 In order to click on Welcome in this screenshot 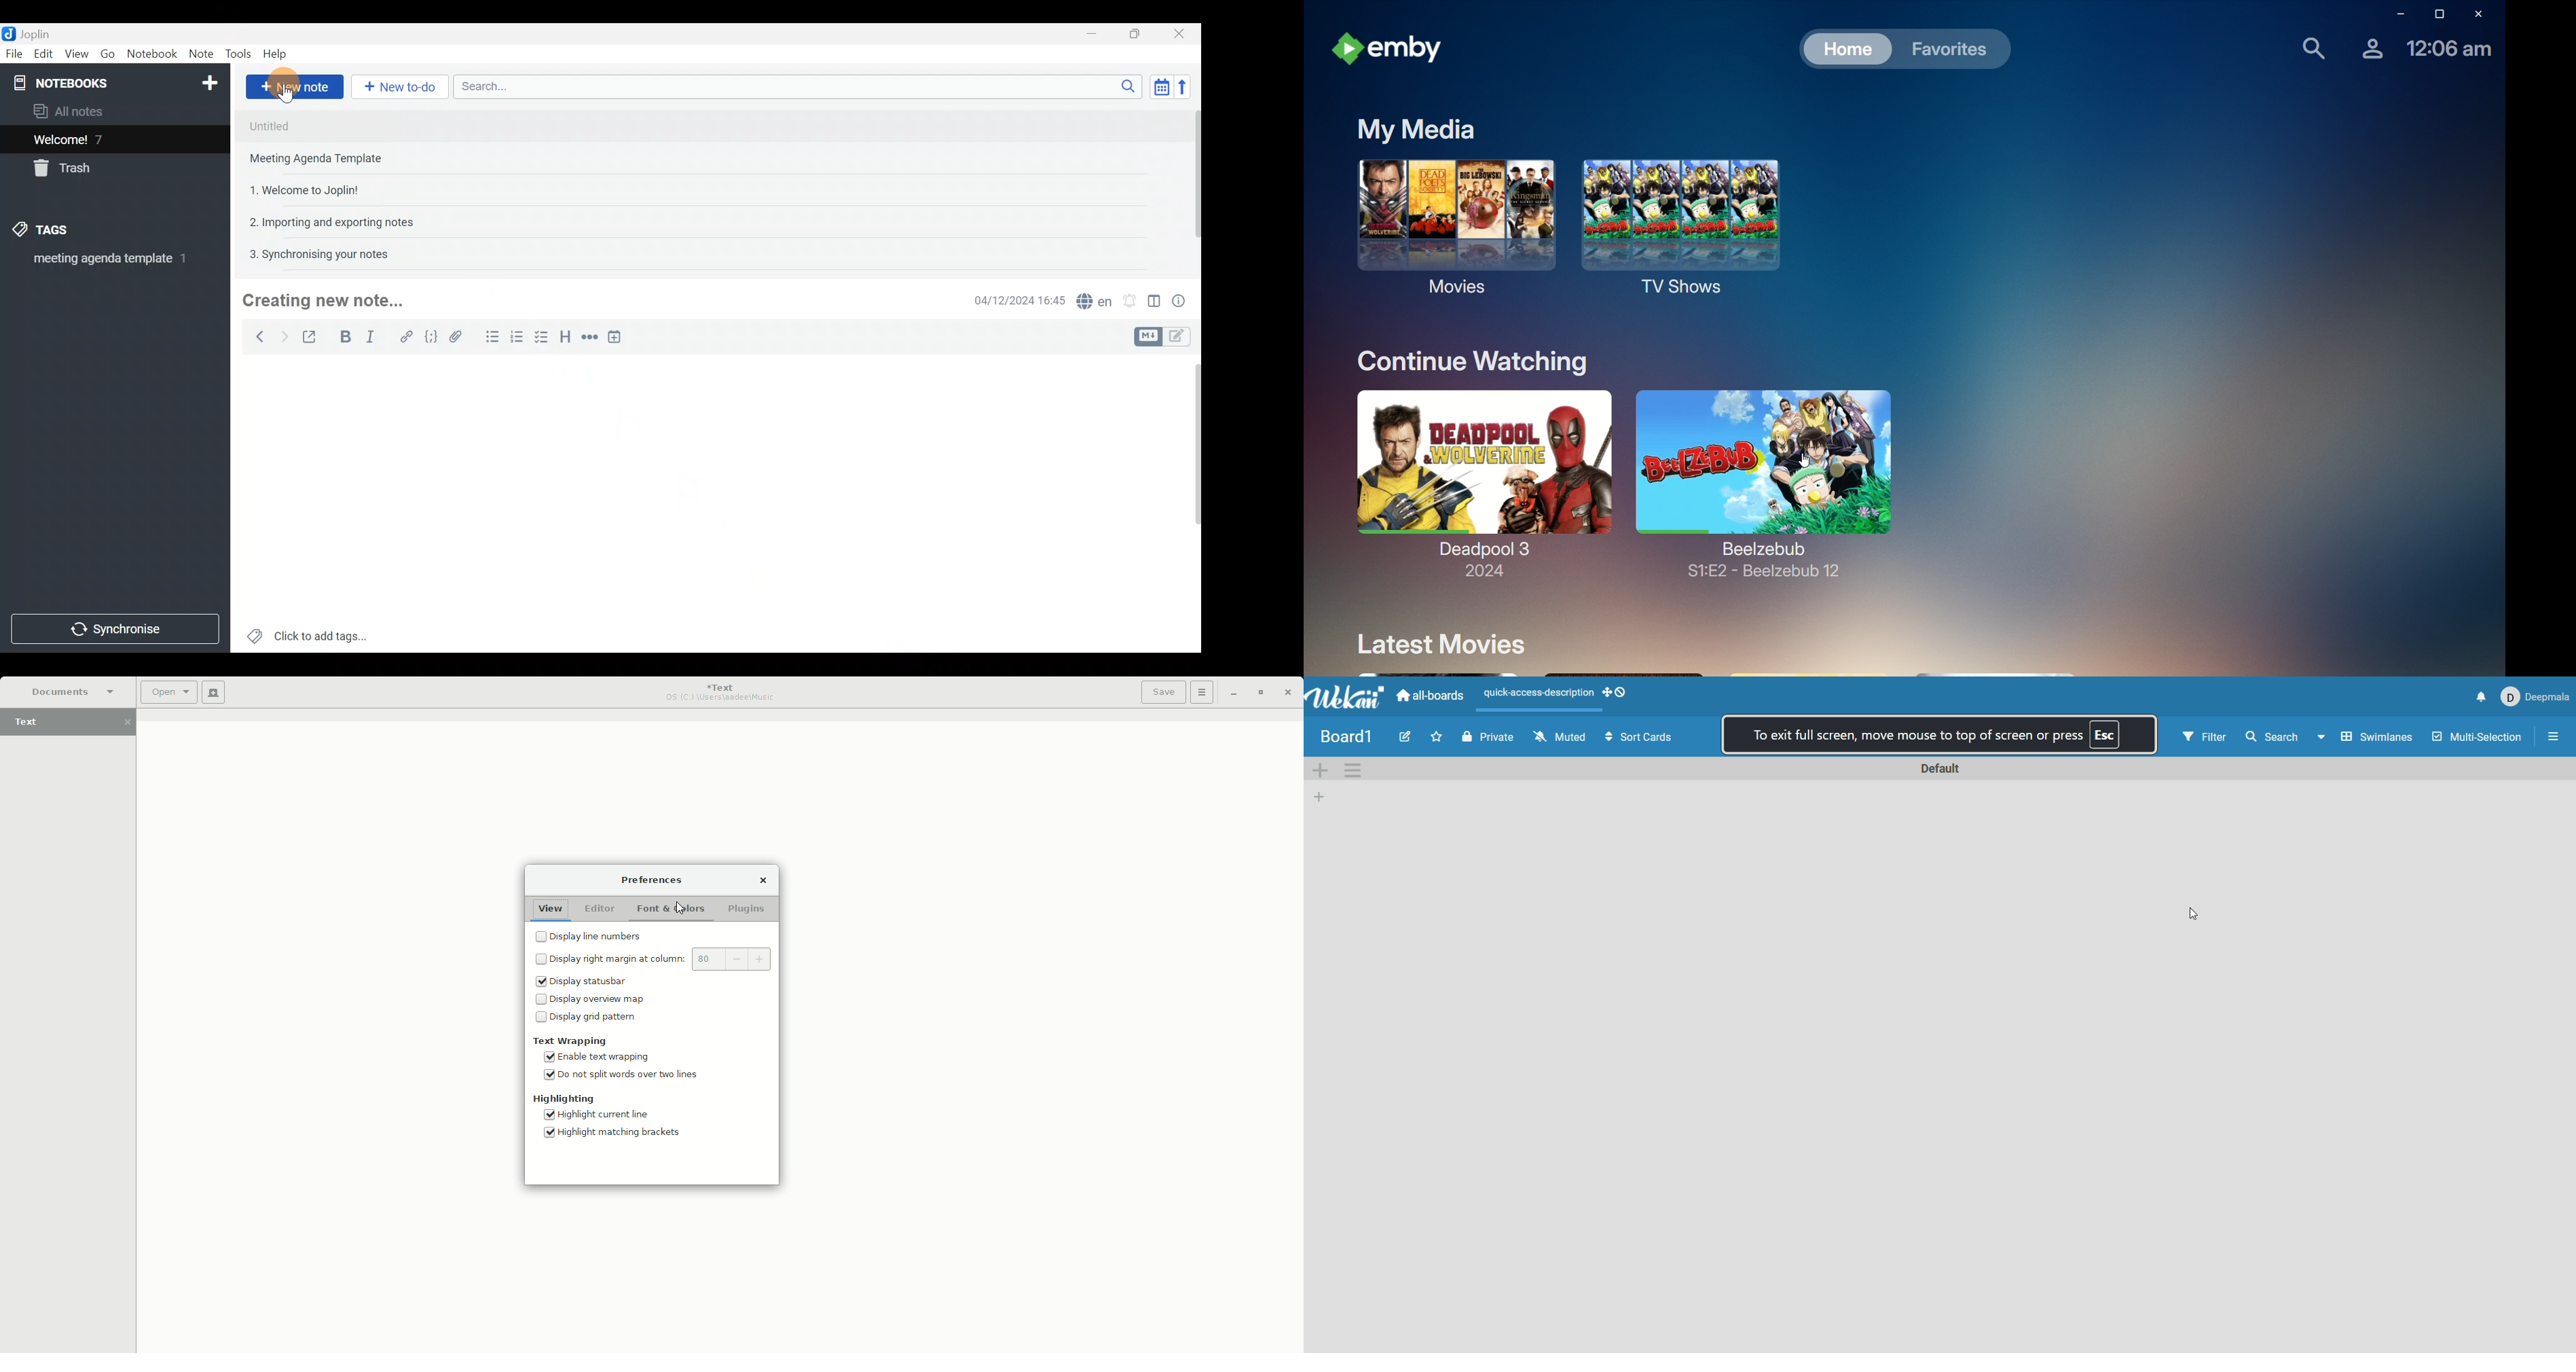, I will do `click(96, 139)`.